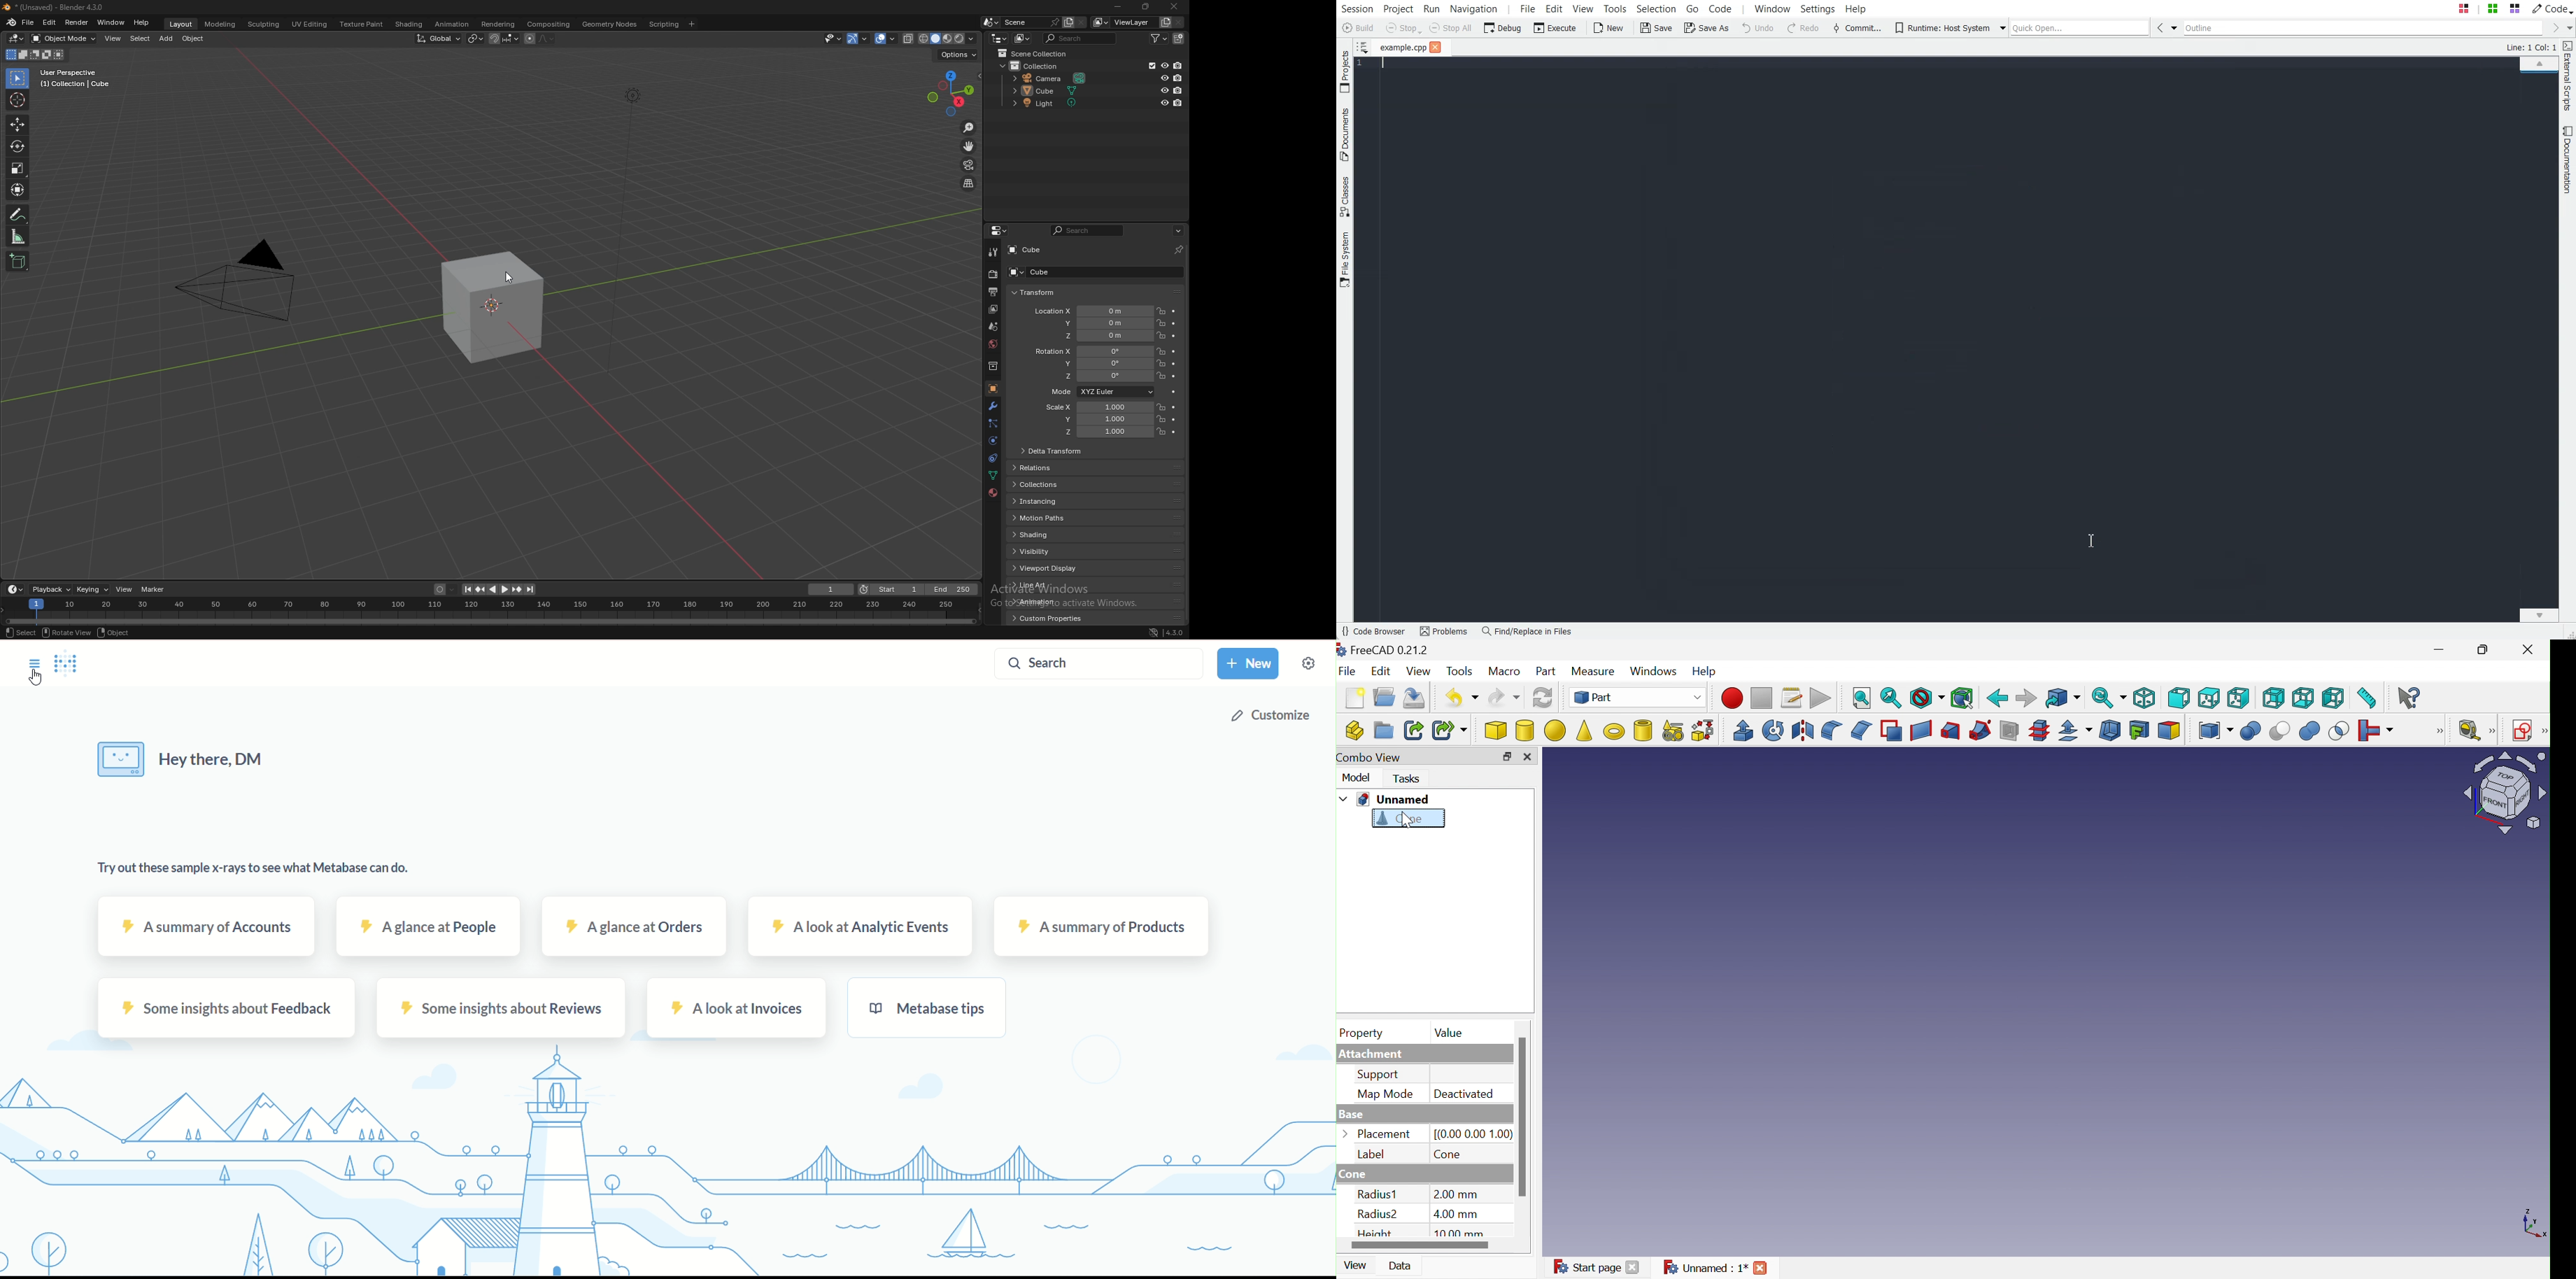 This screenshot has height=1288, width=2576. What do you see at coordinates (1386, 1094) in the screenshot?
I see `Map mode` at bounding box center [1386, 1094].